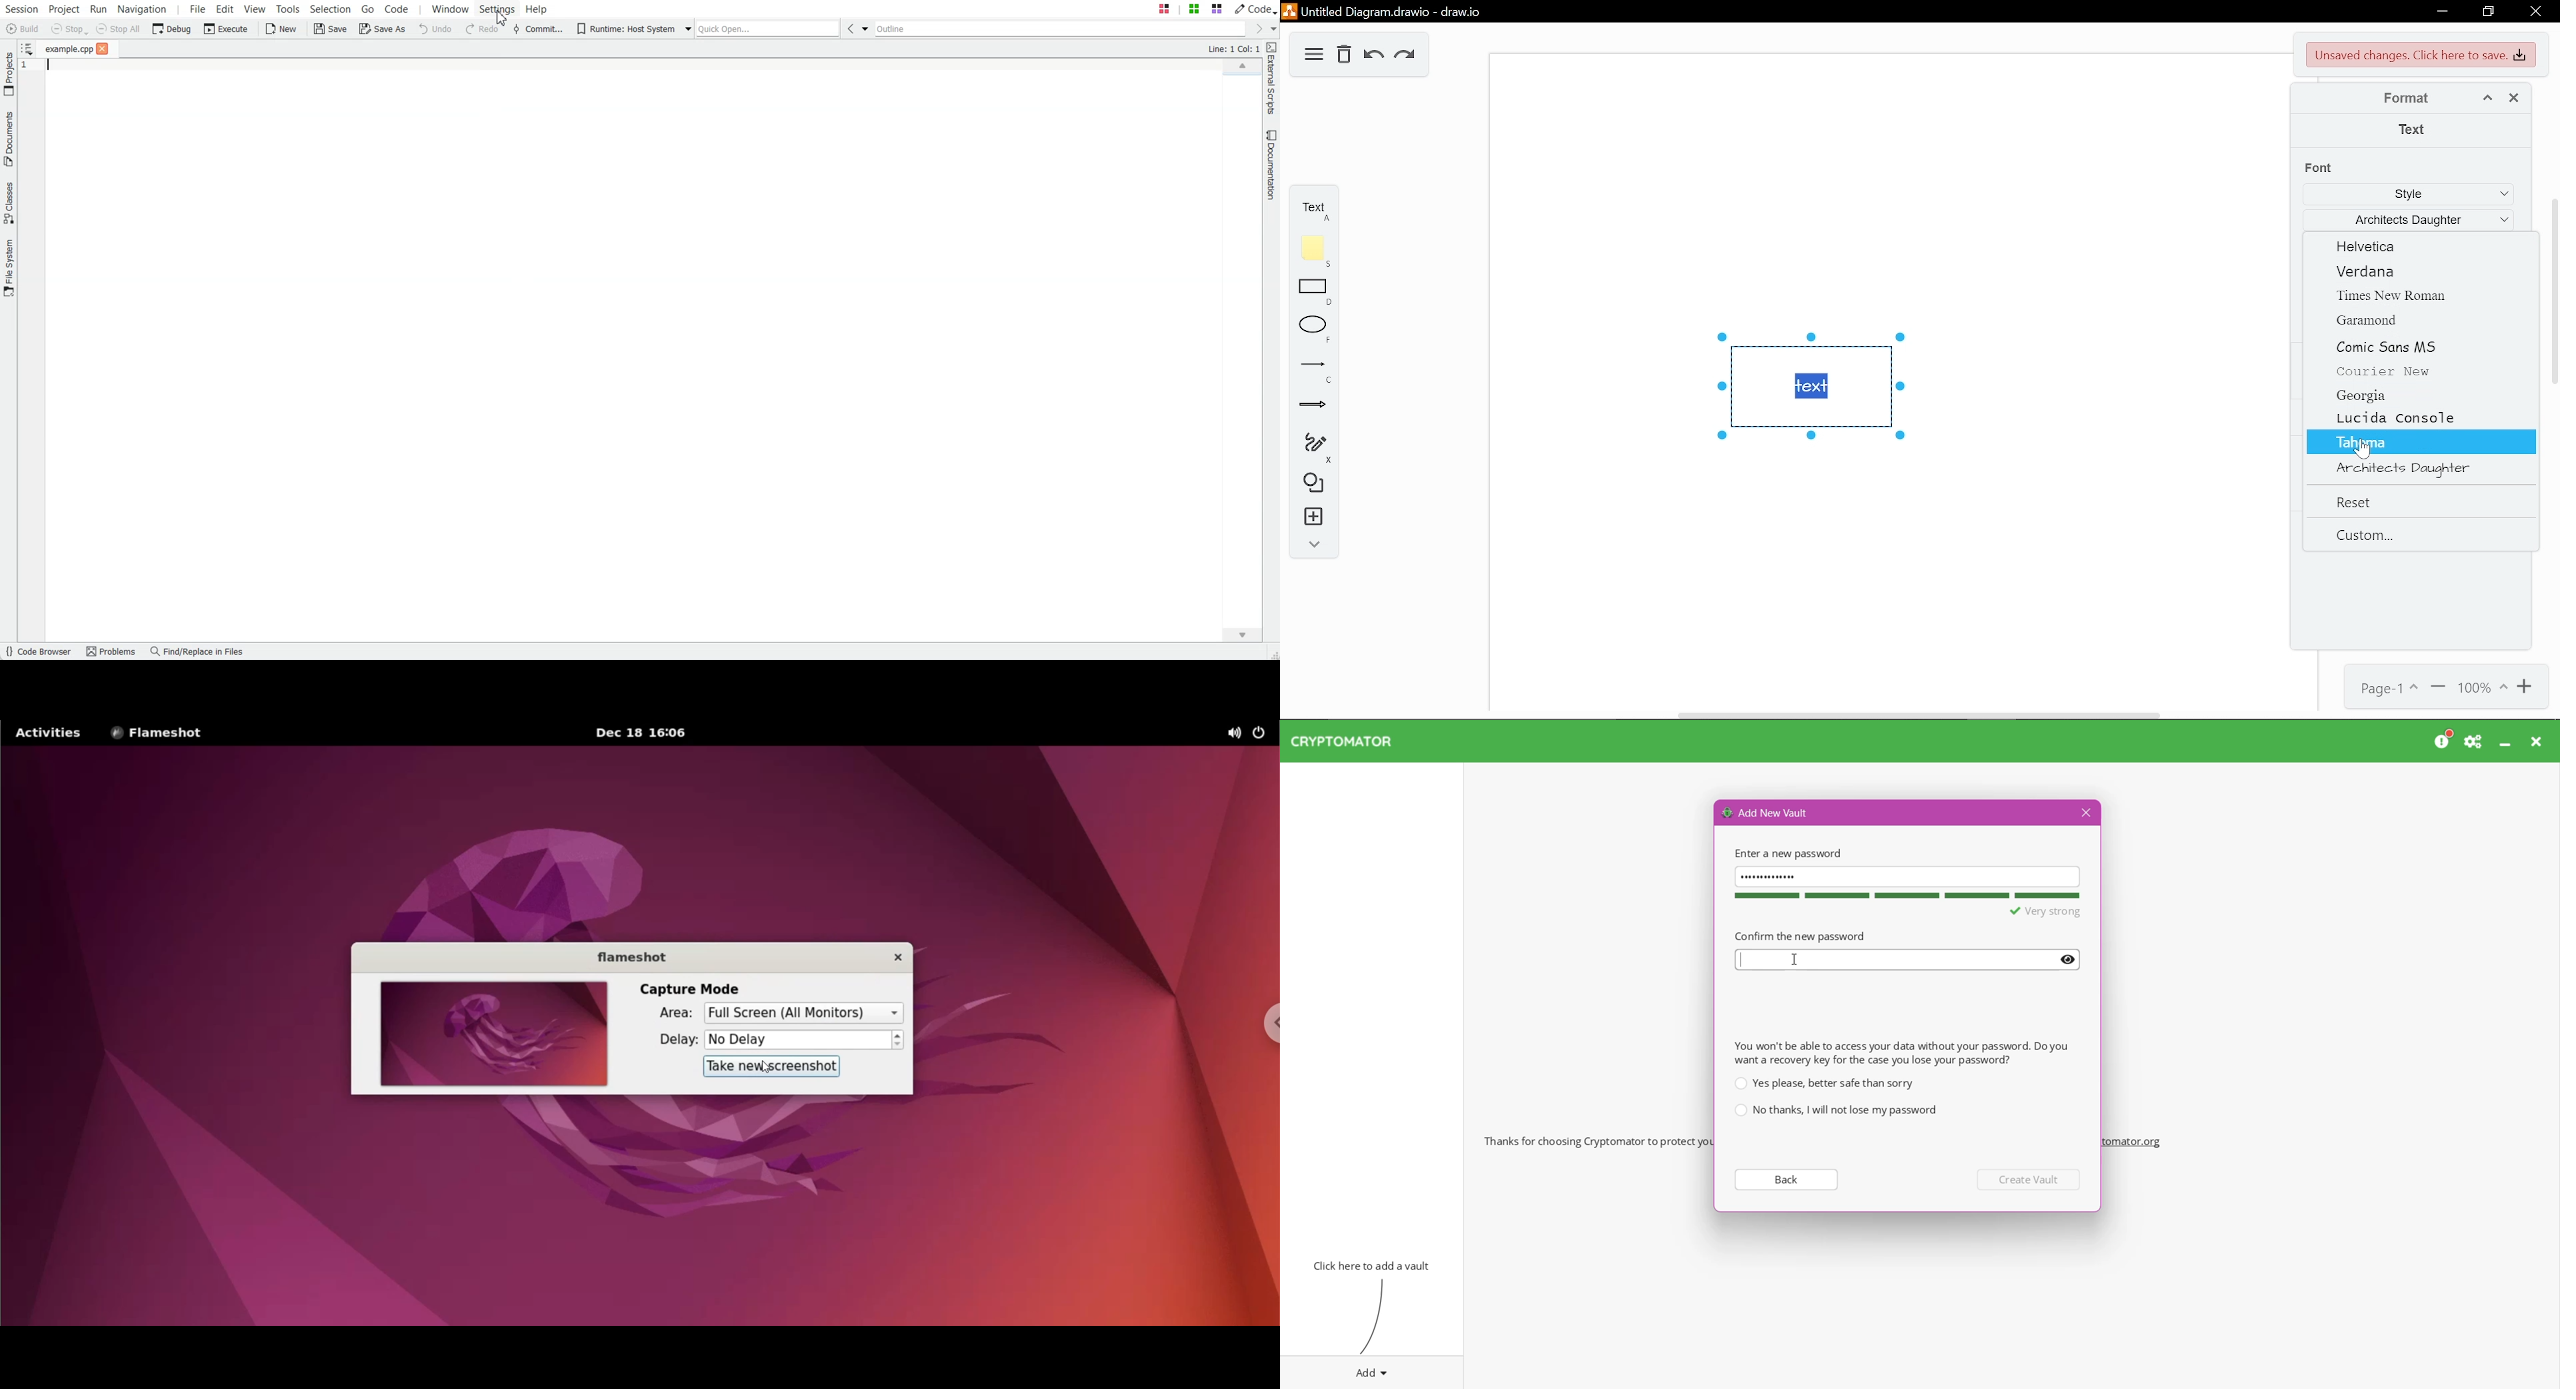 Image resolution: width=2576 pixels, height=1400 pixels. What do you see at coordinates (2538, 741) in the screenshot?
I see `Close` at bounding box center [2538, 741].